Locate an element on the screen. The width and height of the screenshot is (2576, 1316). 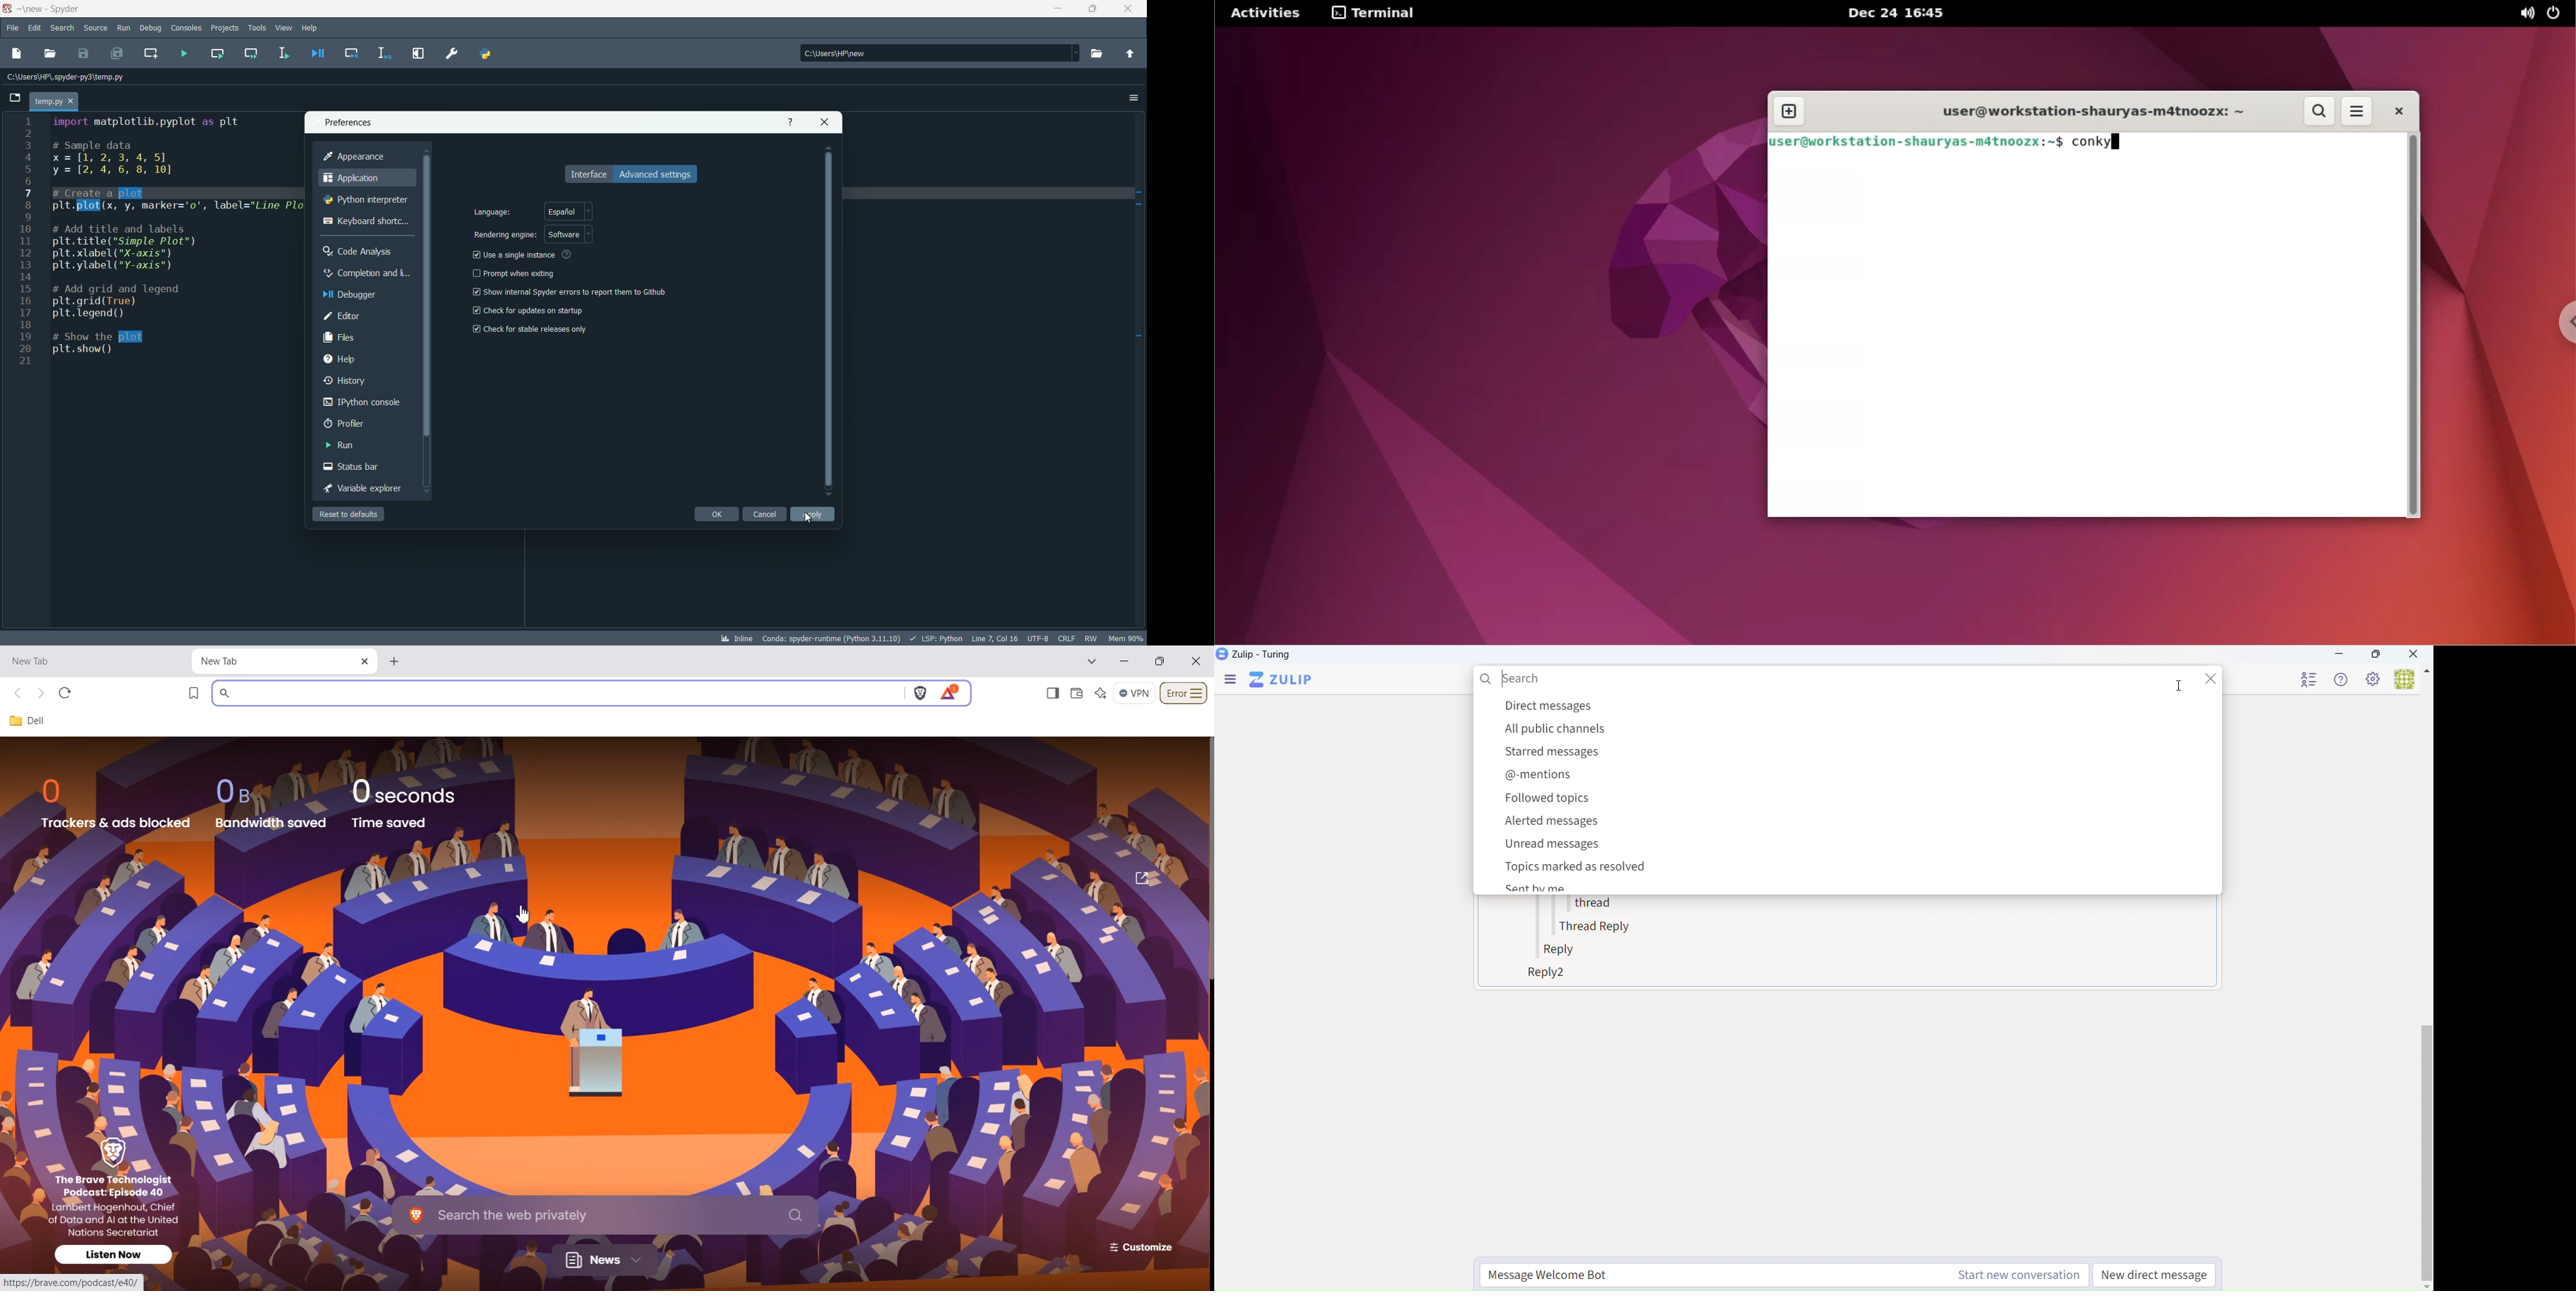
line numbers is located at coordinates (26, 244).